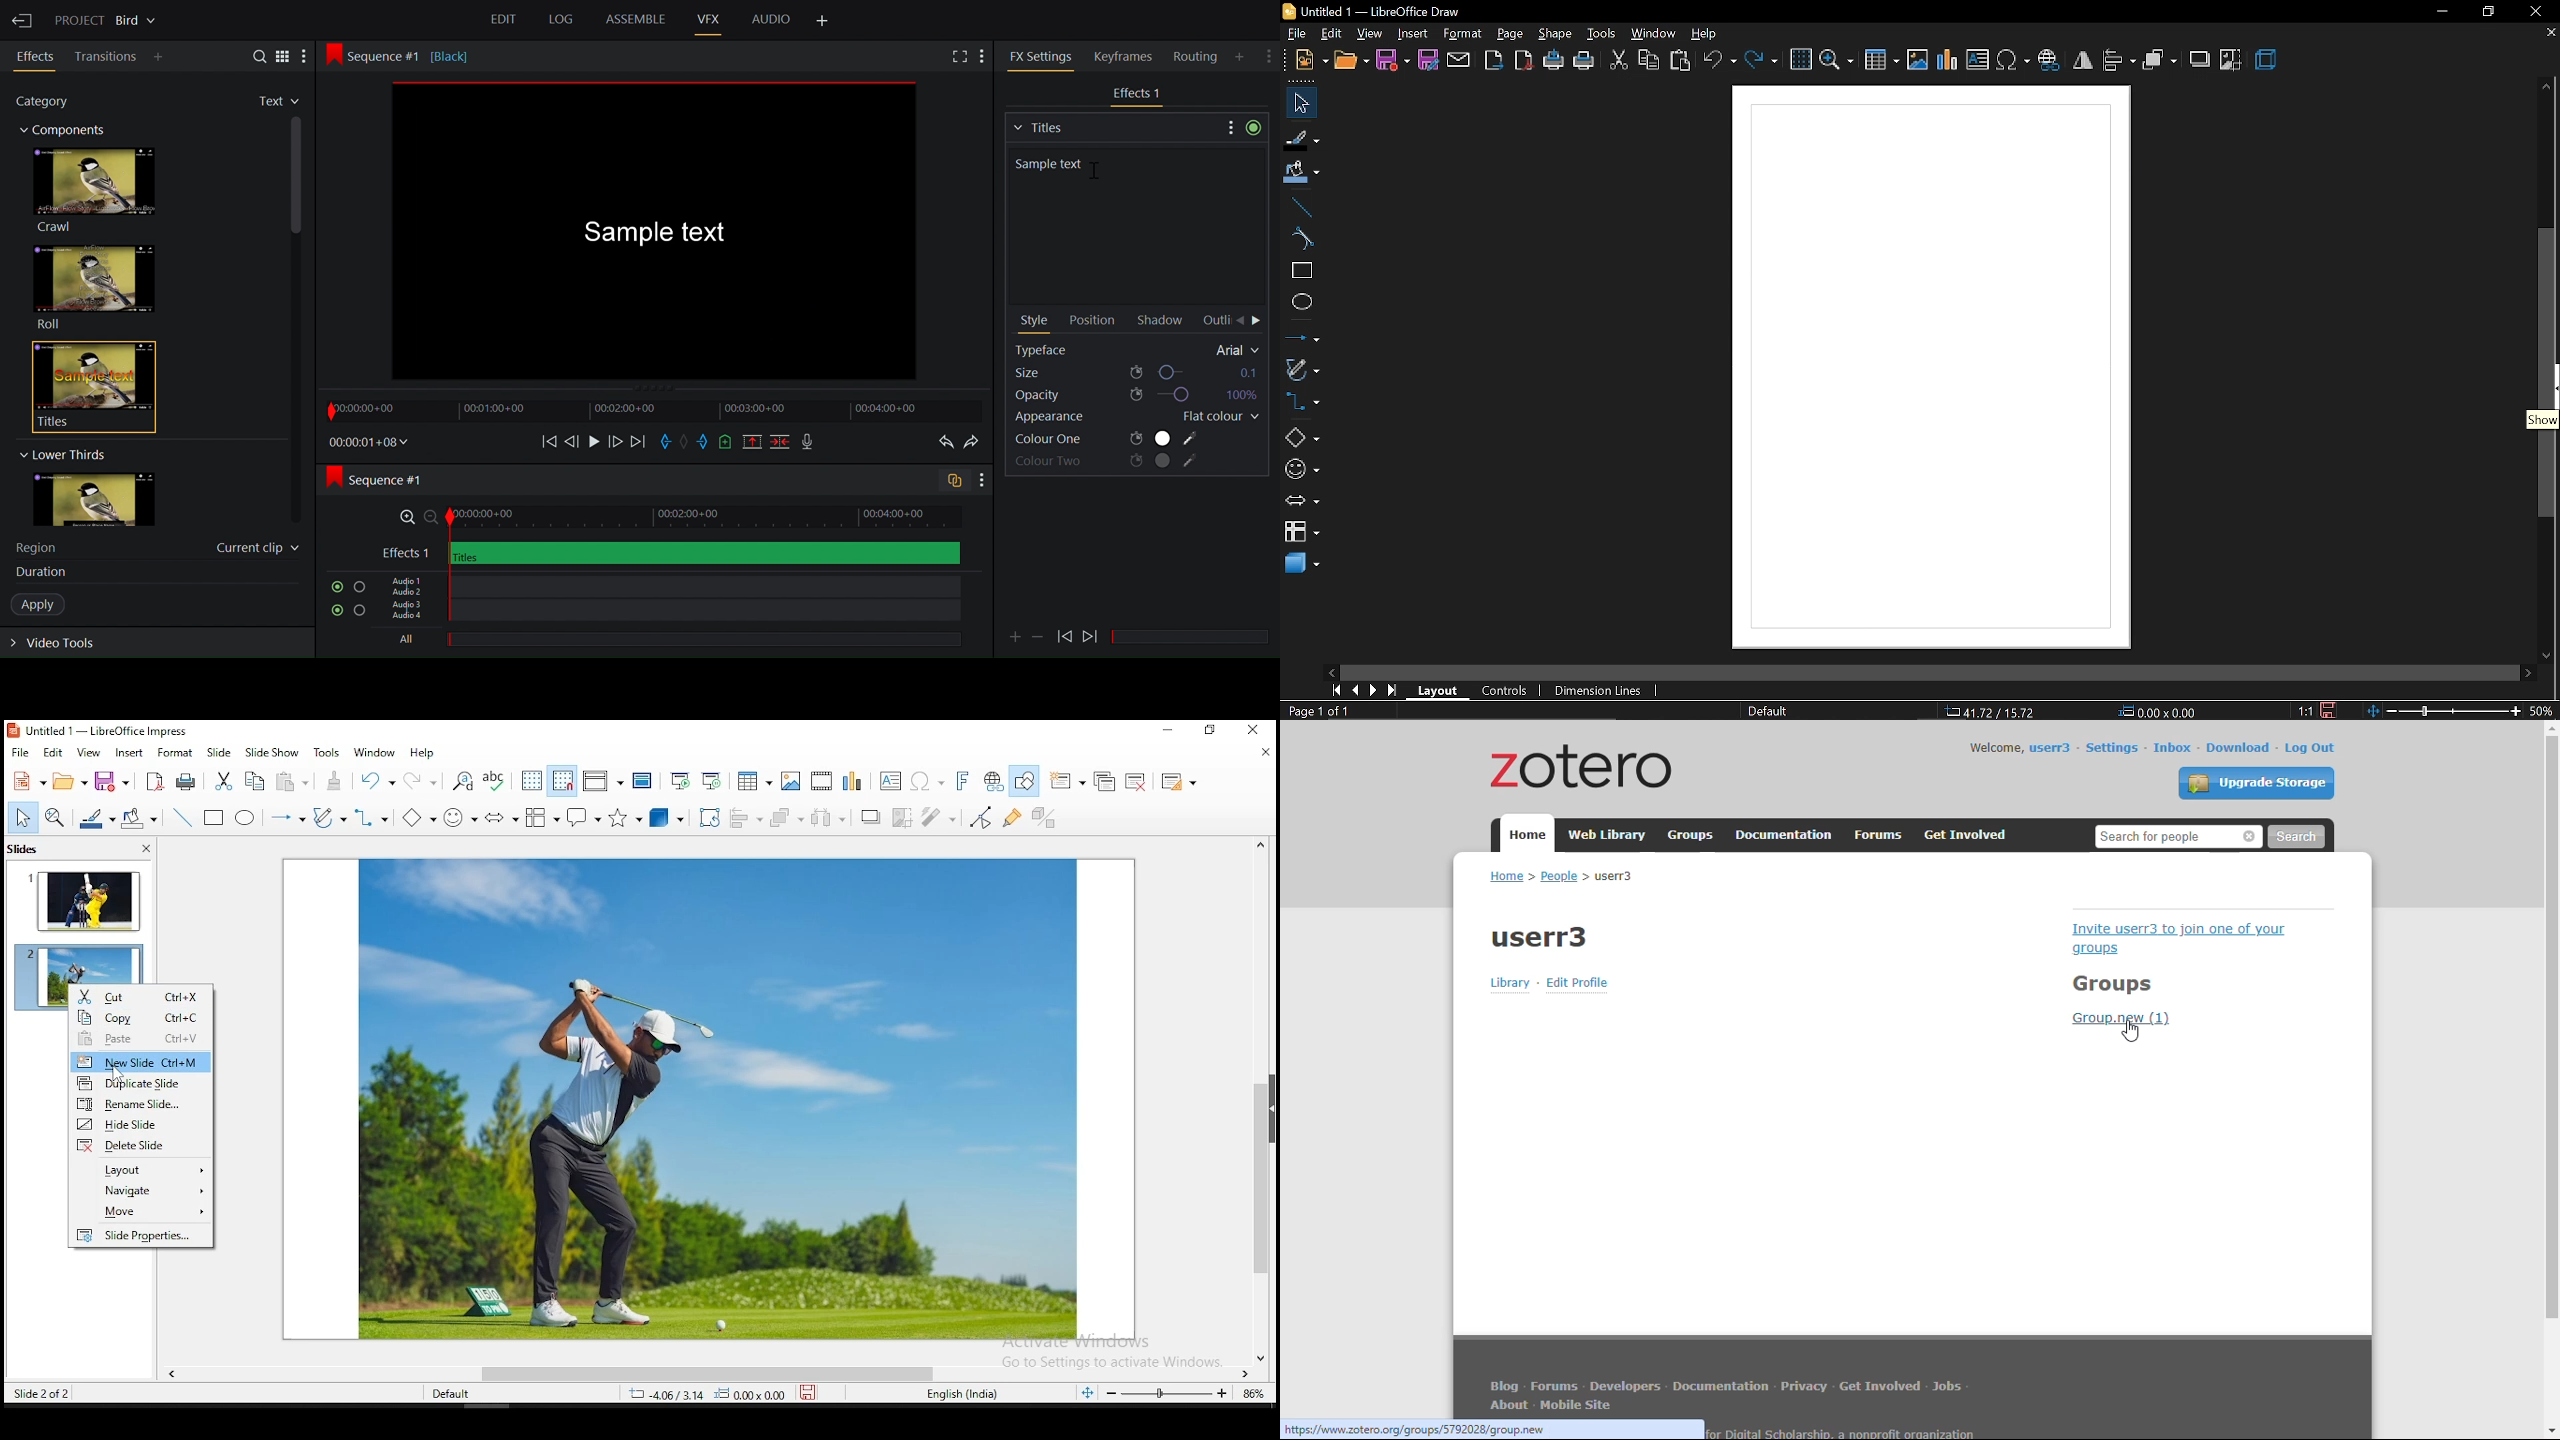 This screenshot has height=1456, width=2576. I want to click on 3d effects, so click(2269, 59).